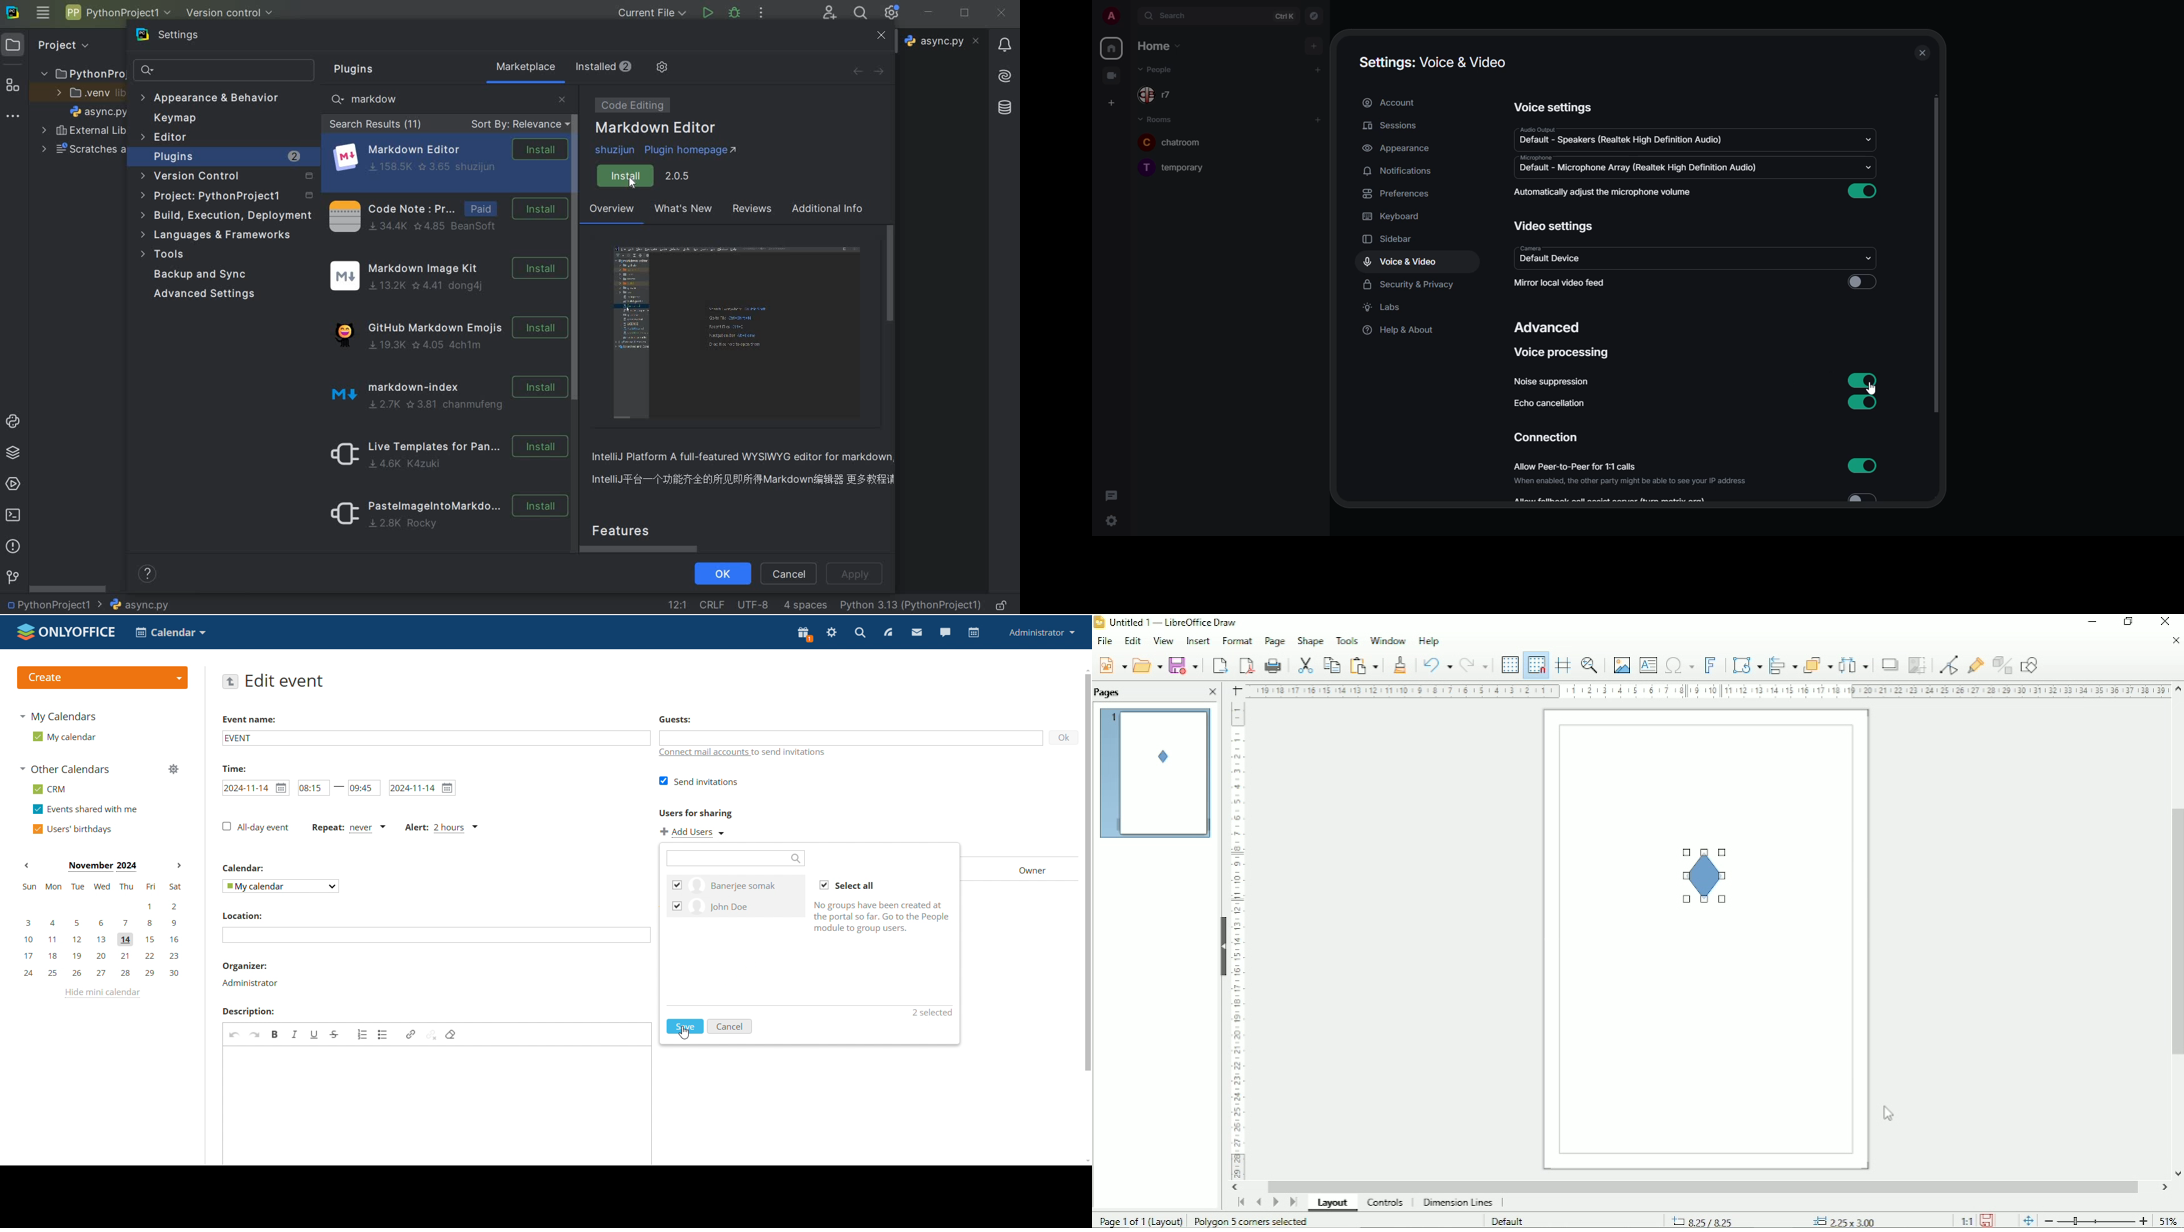 This screenshot has width=2184, height=1232. I want to click on Horizontal scrollbar, so click(1702, 1186).